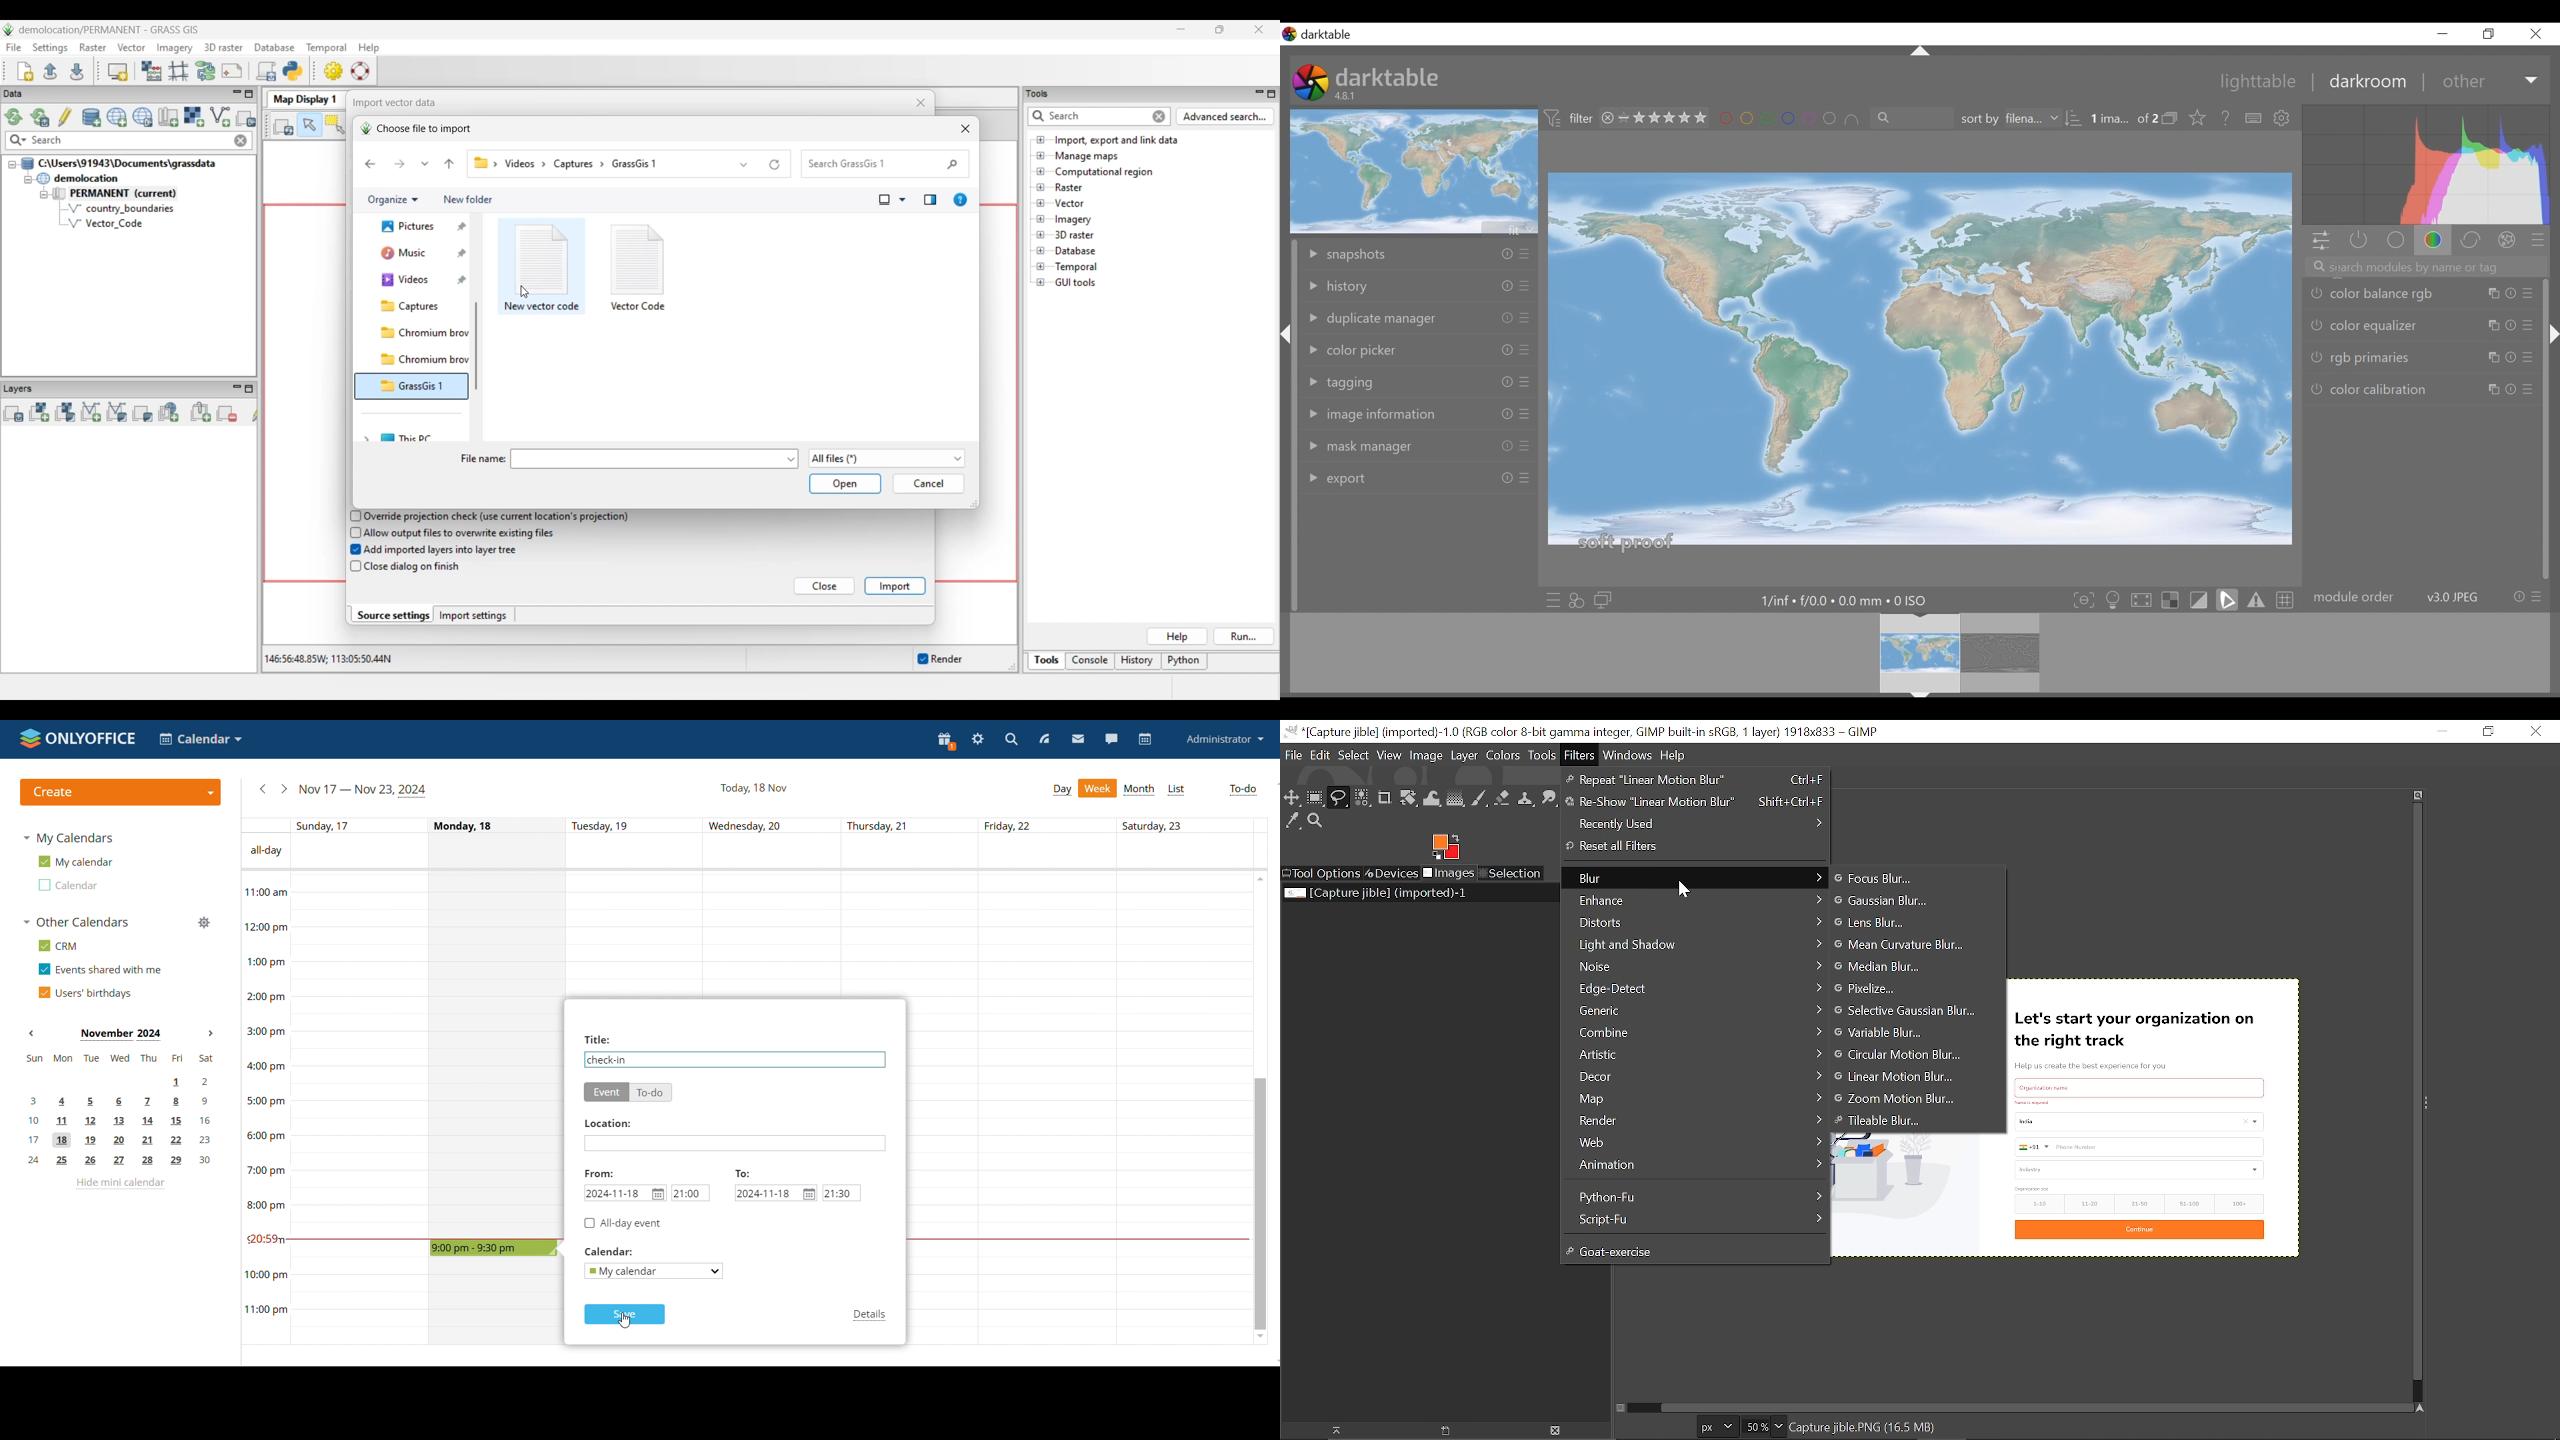  What do you see at coordinates (1581, 117) in the screenshot?
I see `filter` at bounding box center [1581, 117].